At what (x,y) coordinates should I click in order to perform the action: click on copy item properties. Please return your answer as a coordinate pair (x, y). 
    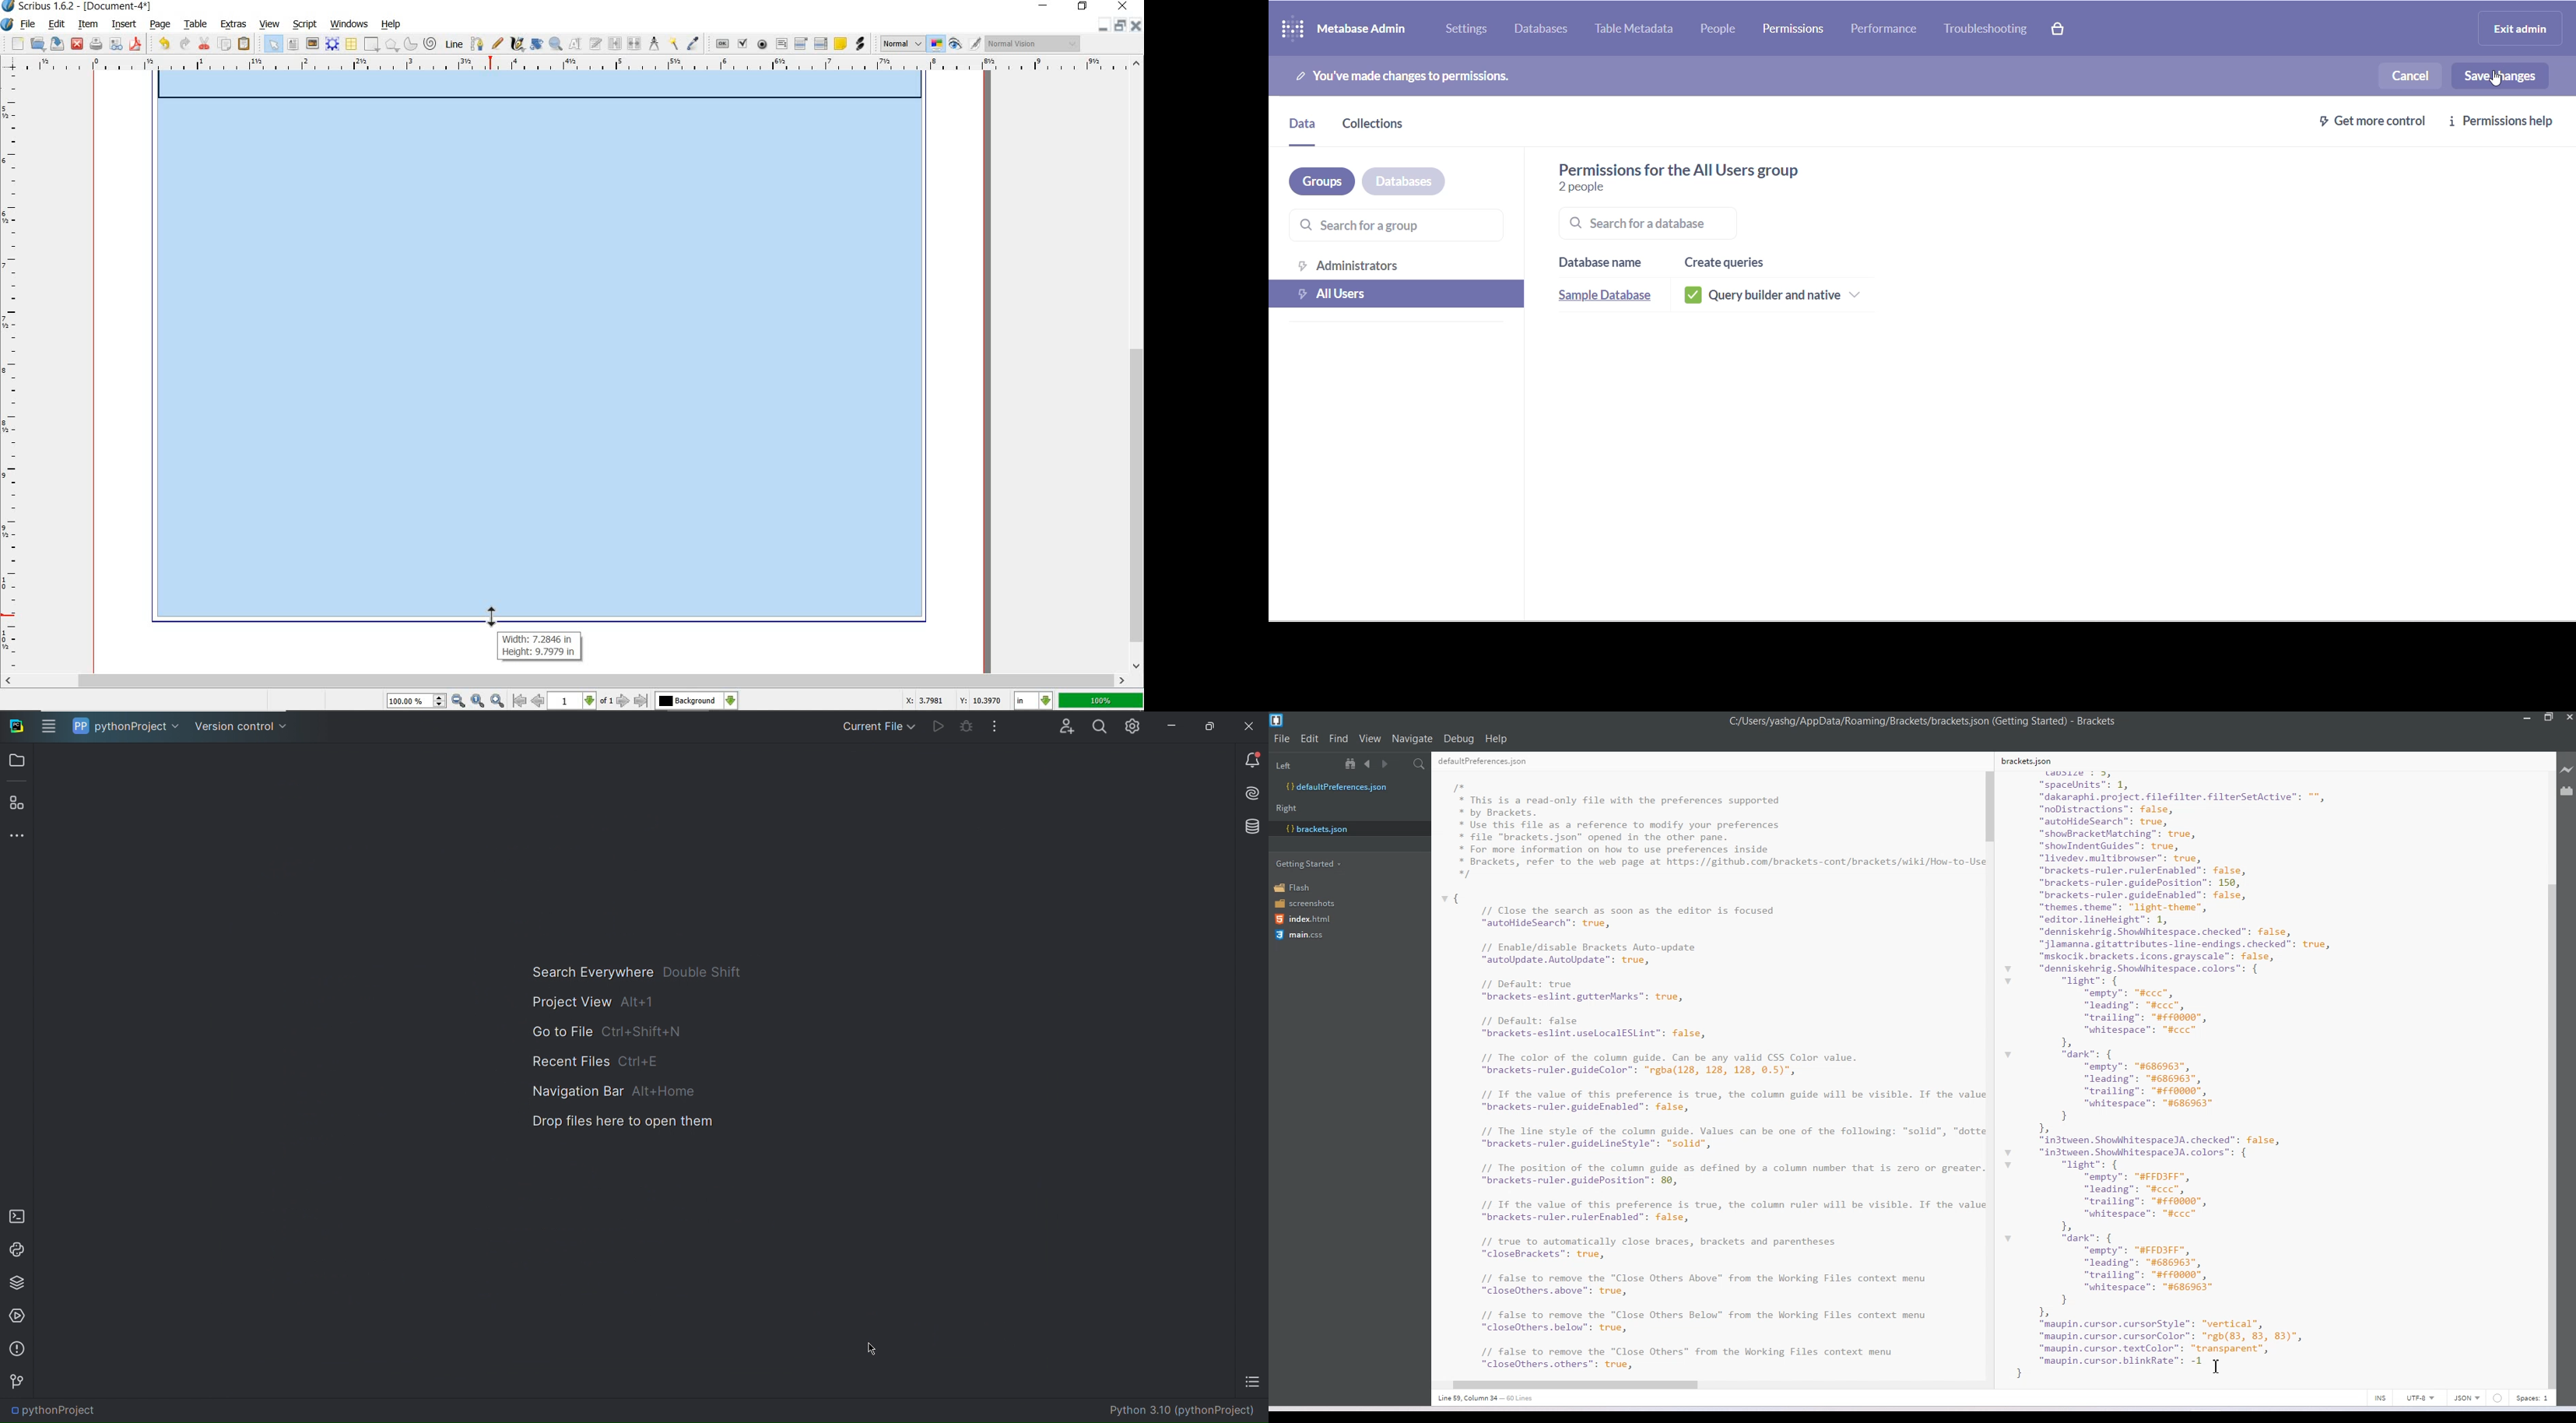
    Looking at the image, I should click on (674, 44).